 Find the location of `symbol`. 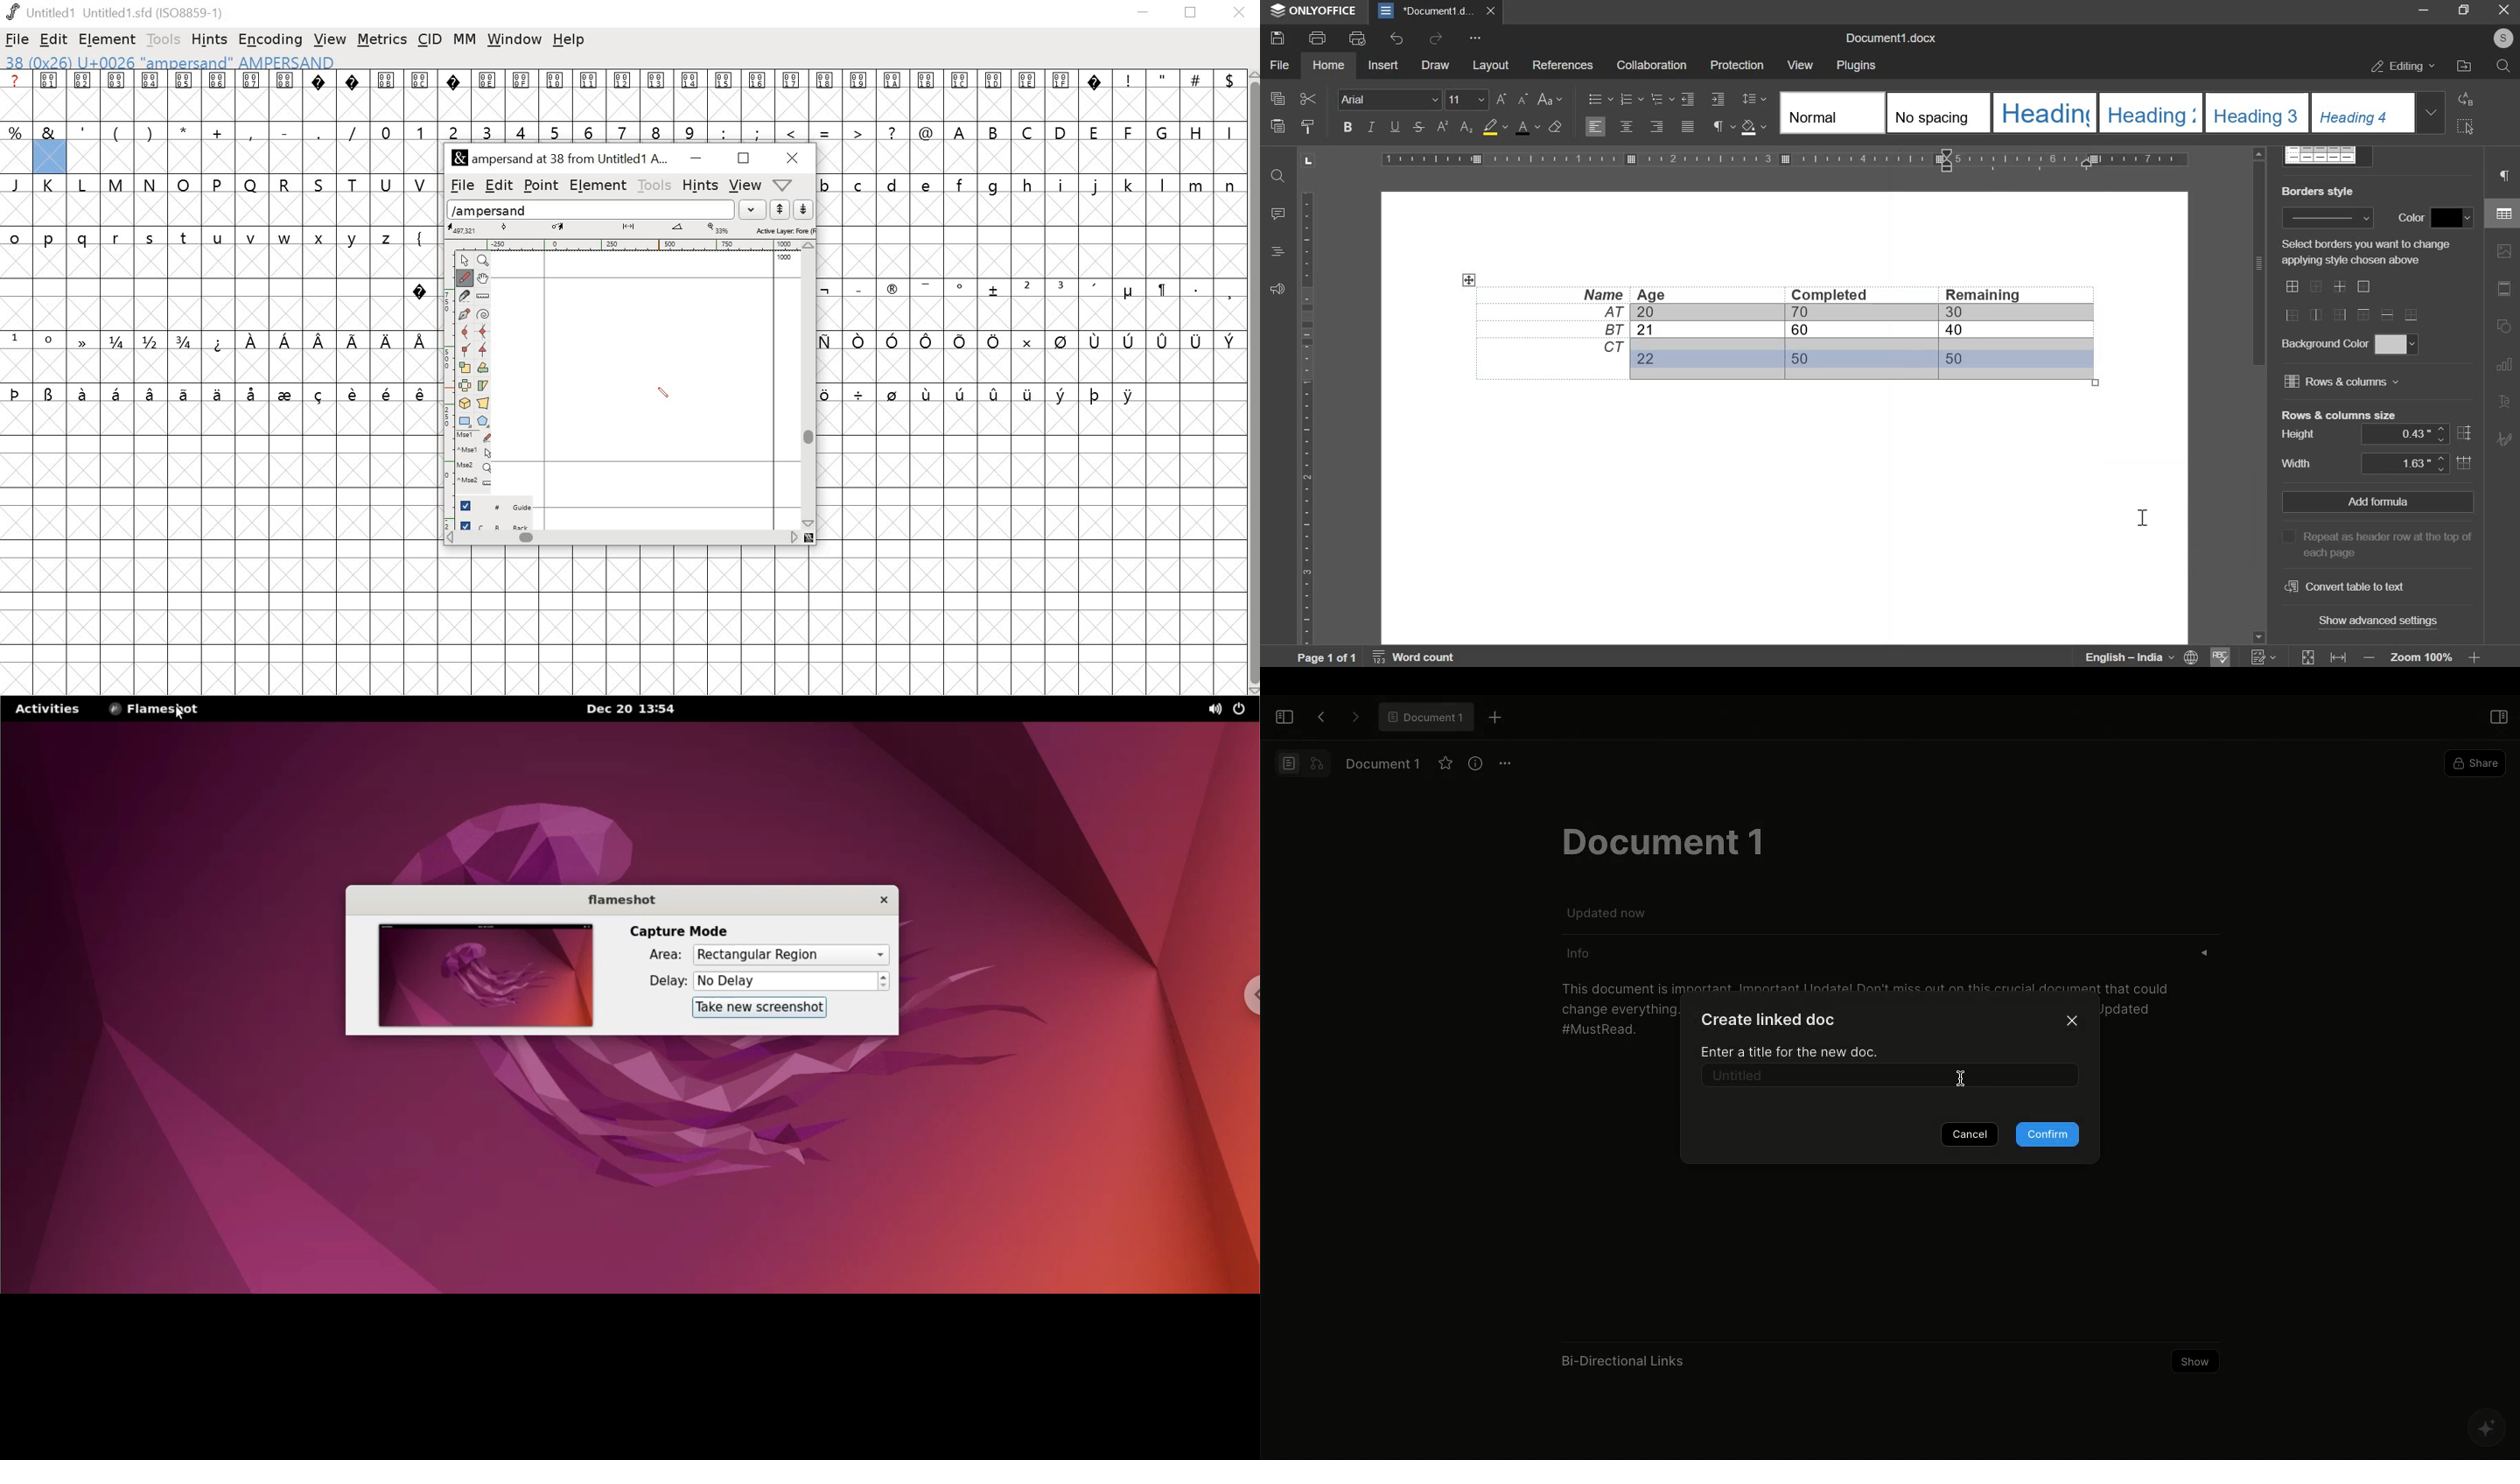

symbol is located at coordinates (186, 393).